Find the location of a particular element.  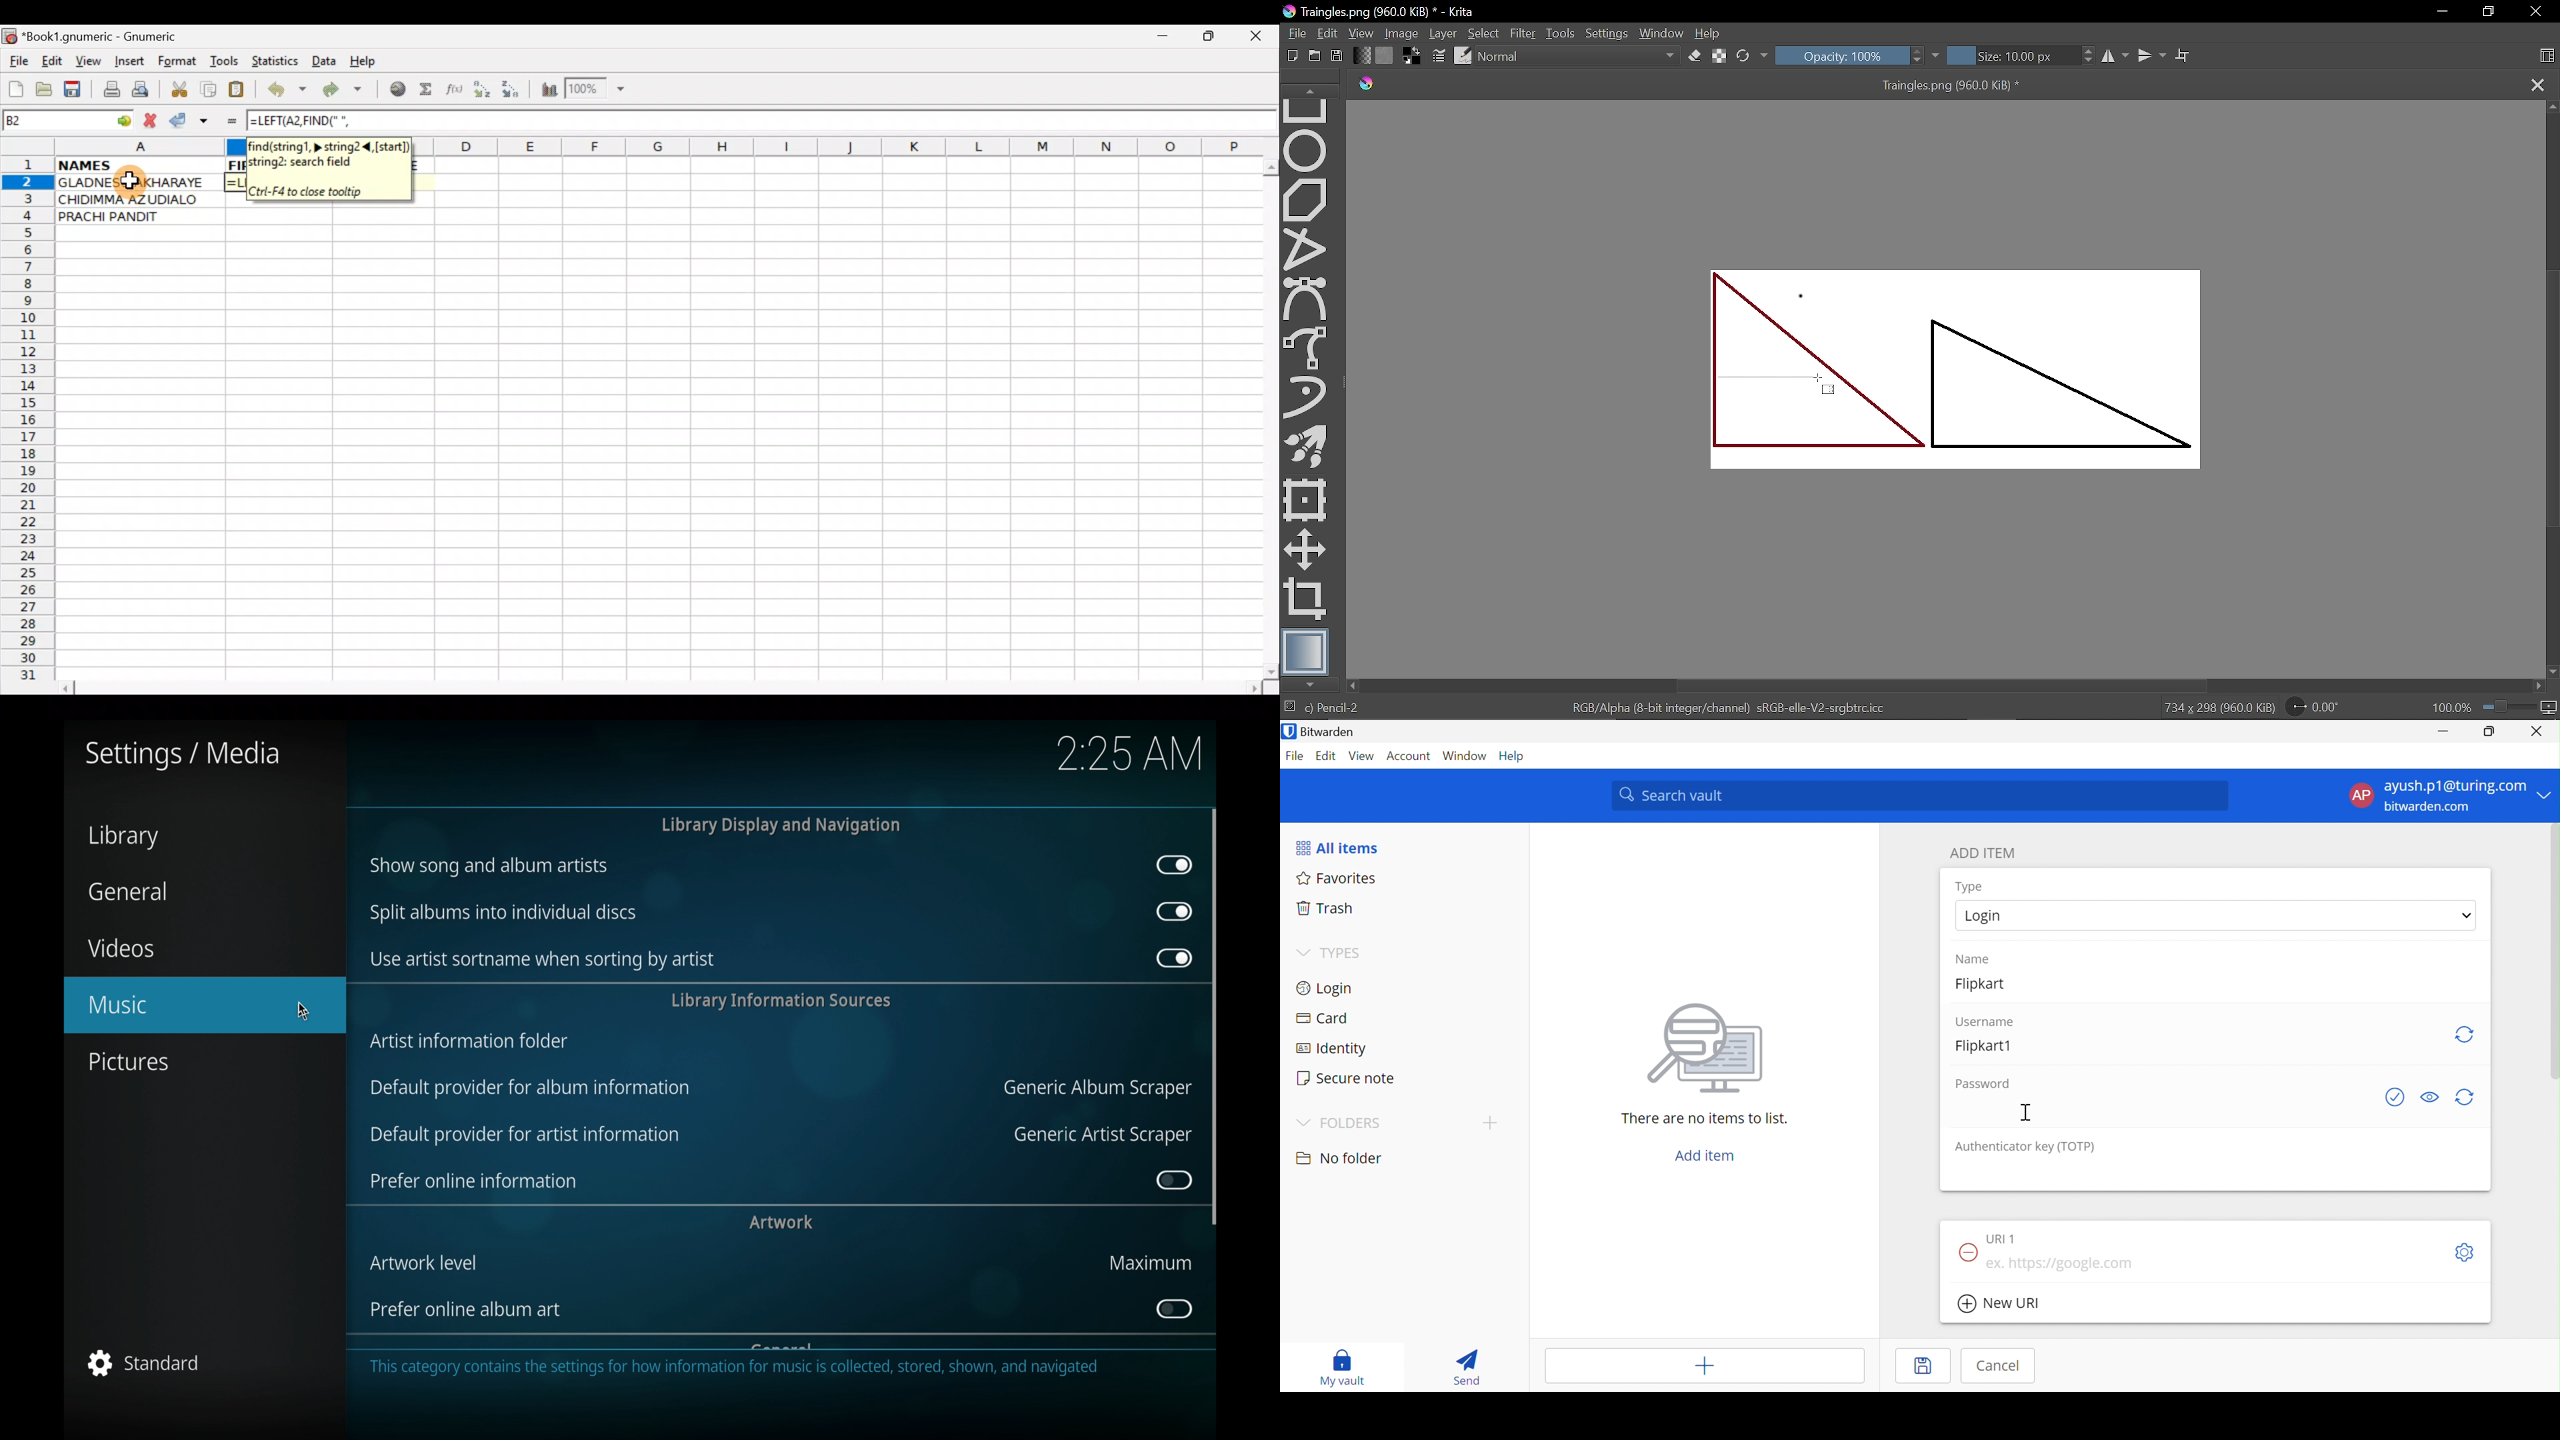

Scroll bar is located at coordinates (1268, 416).